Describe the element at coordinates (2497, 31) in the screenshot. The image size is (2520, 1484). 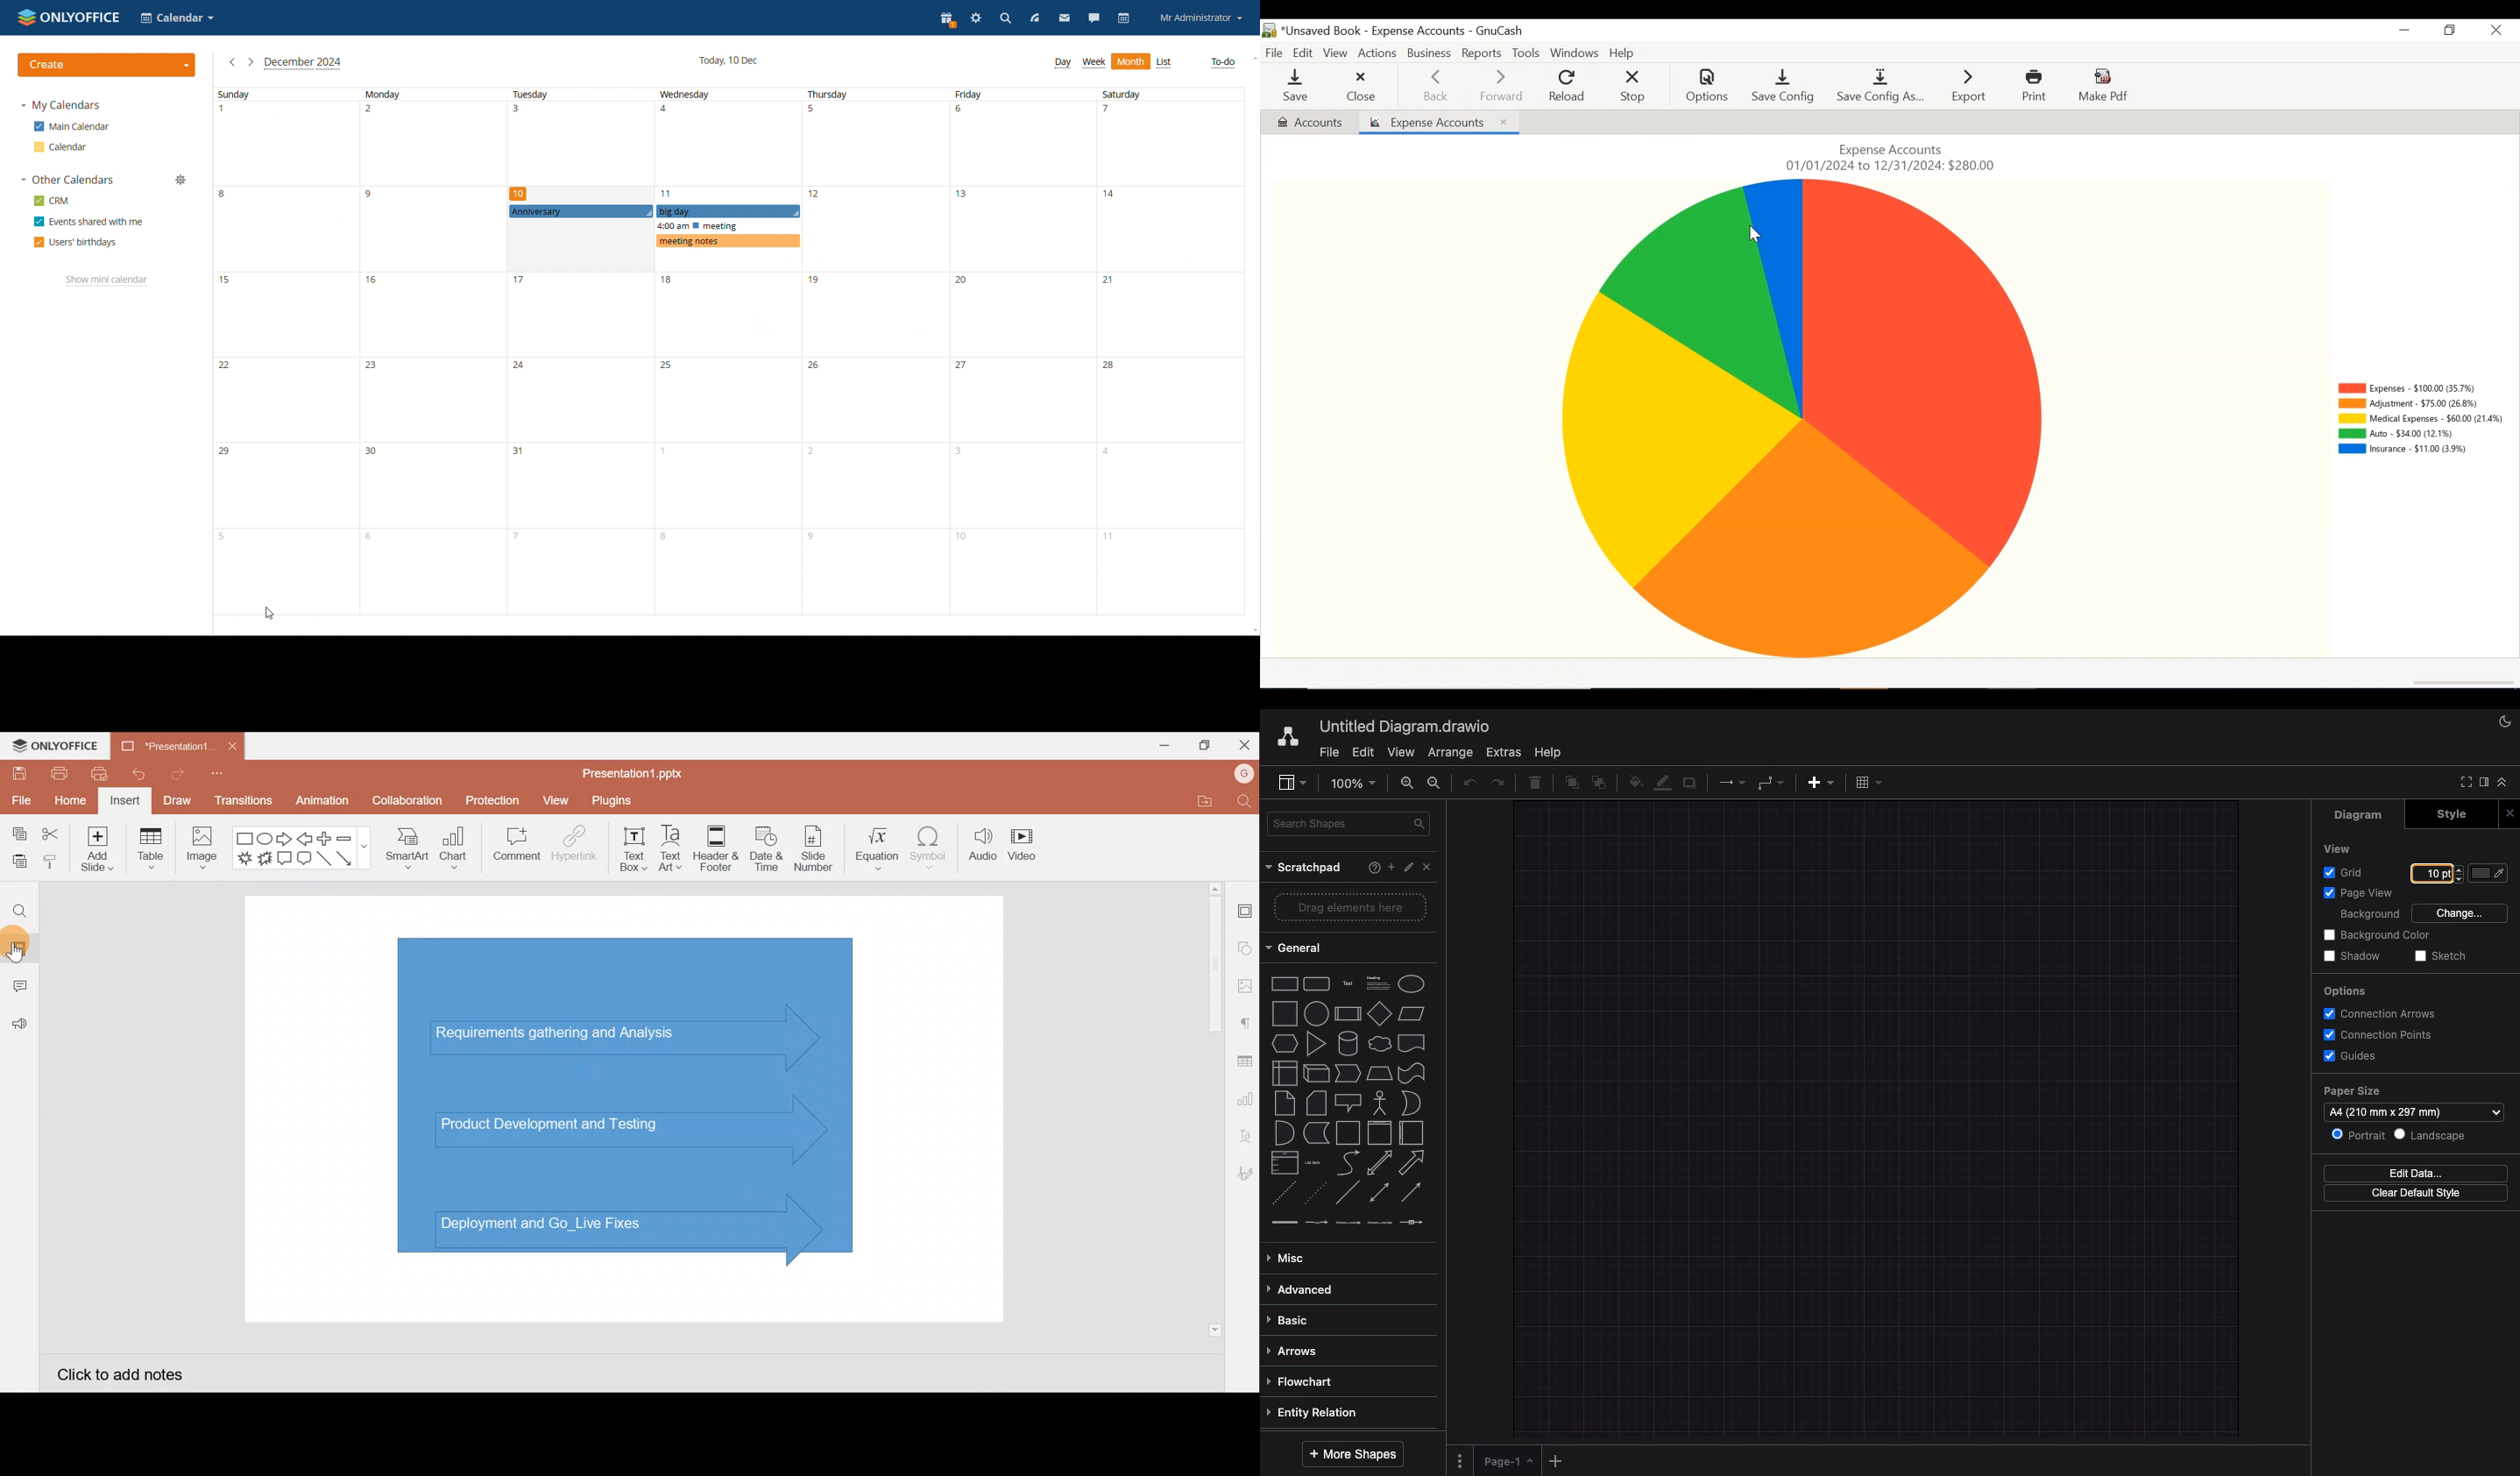
I see `Close` at that location.